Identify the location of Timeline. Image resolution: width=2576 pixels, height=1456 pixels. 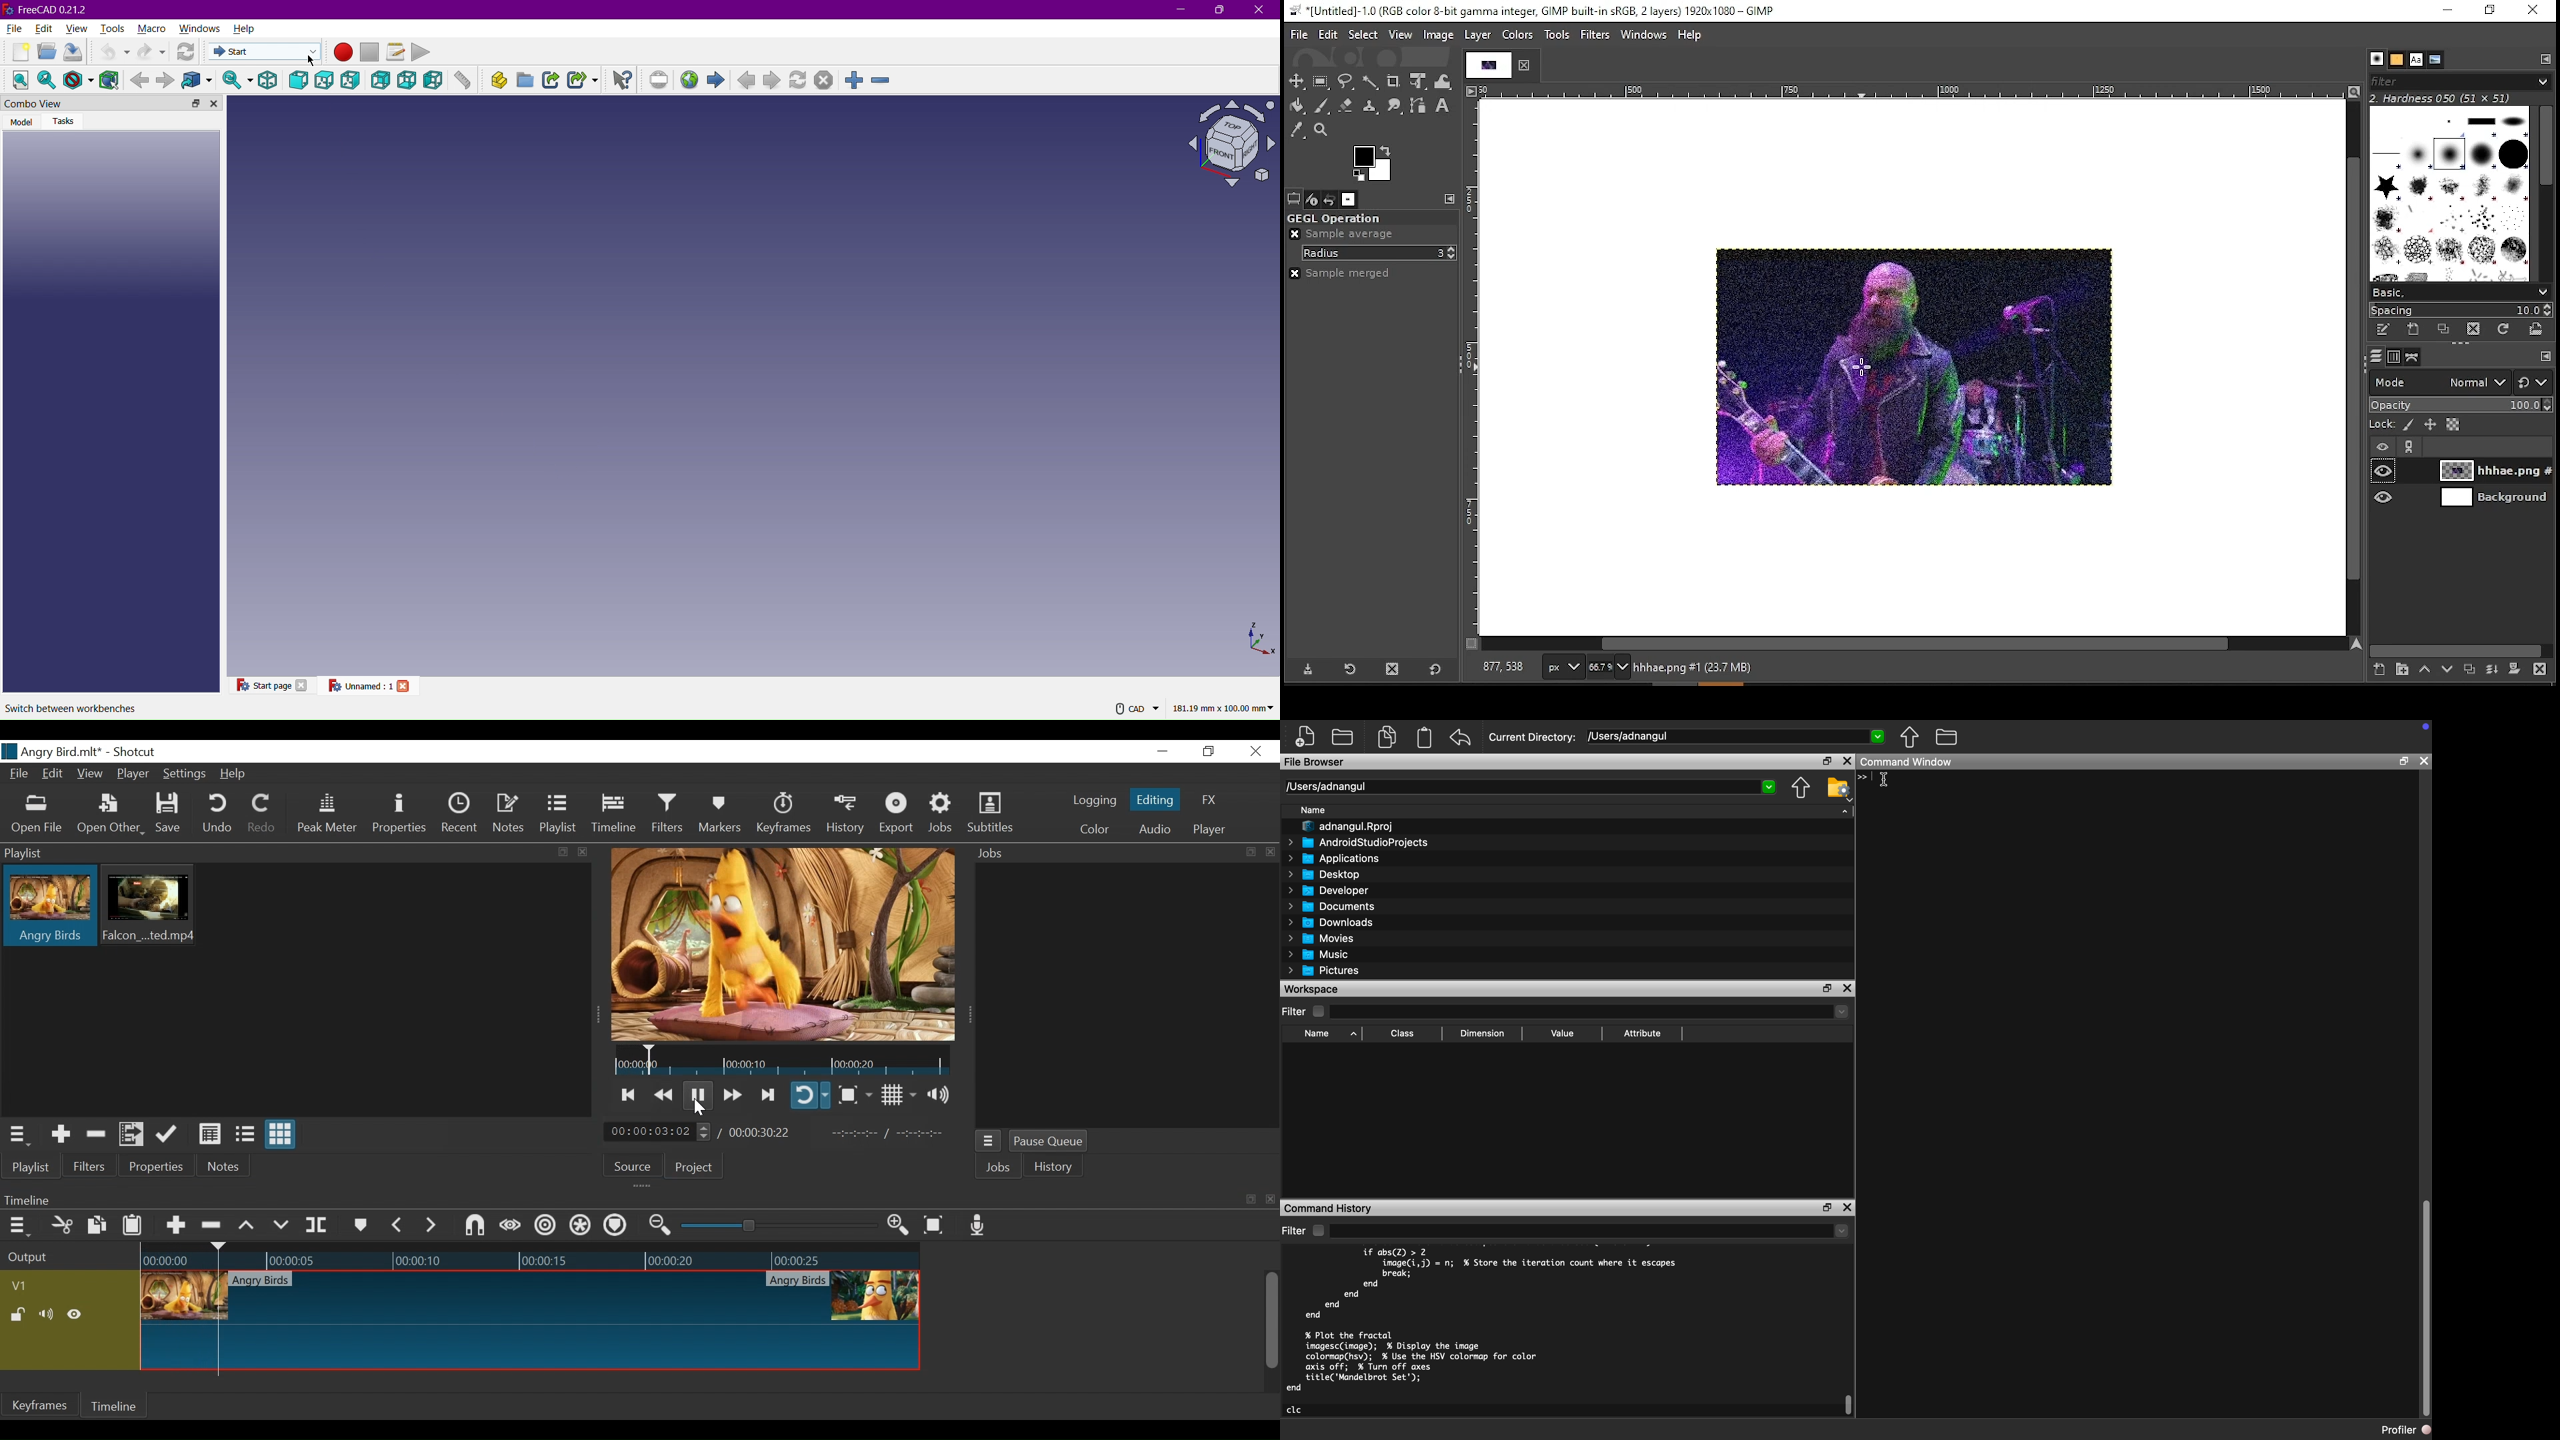
(119, 1407).